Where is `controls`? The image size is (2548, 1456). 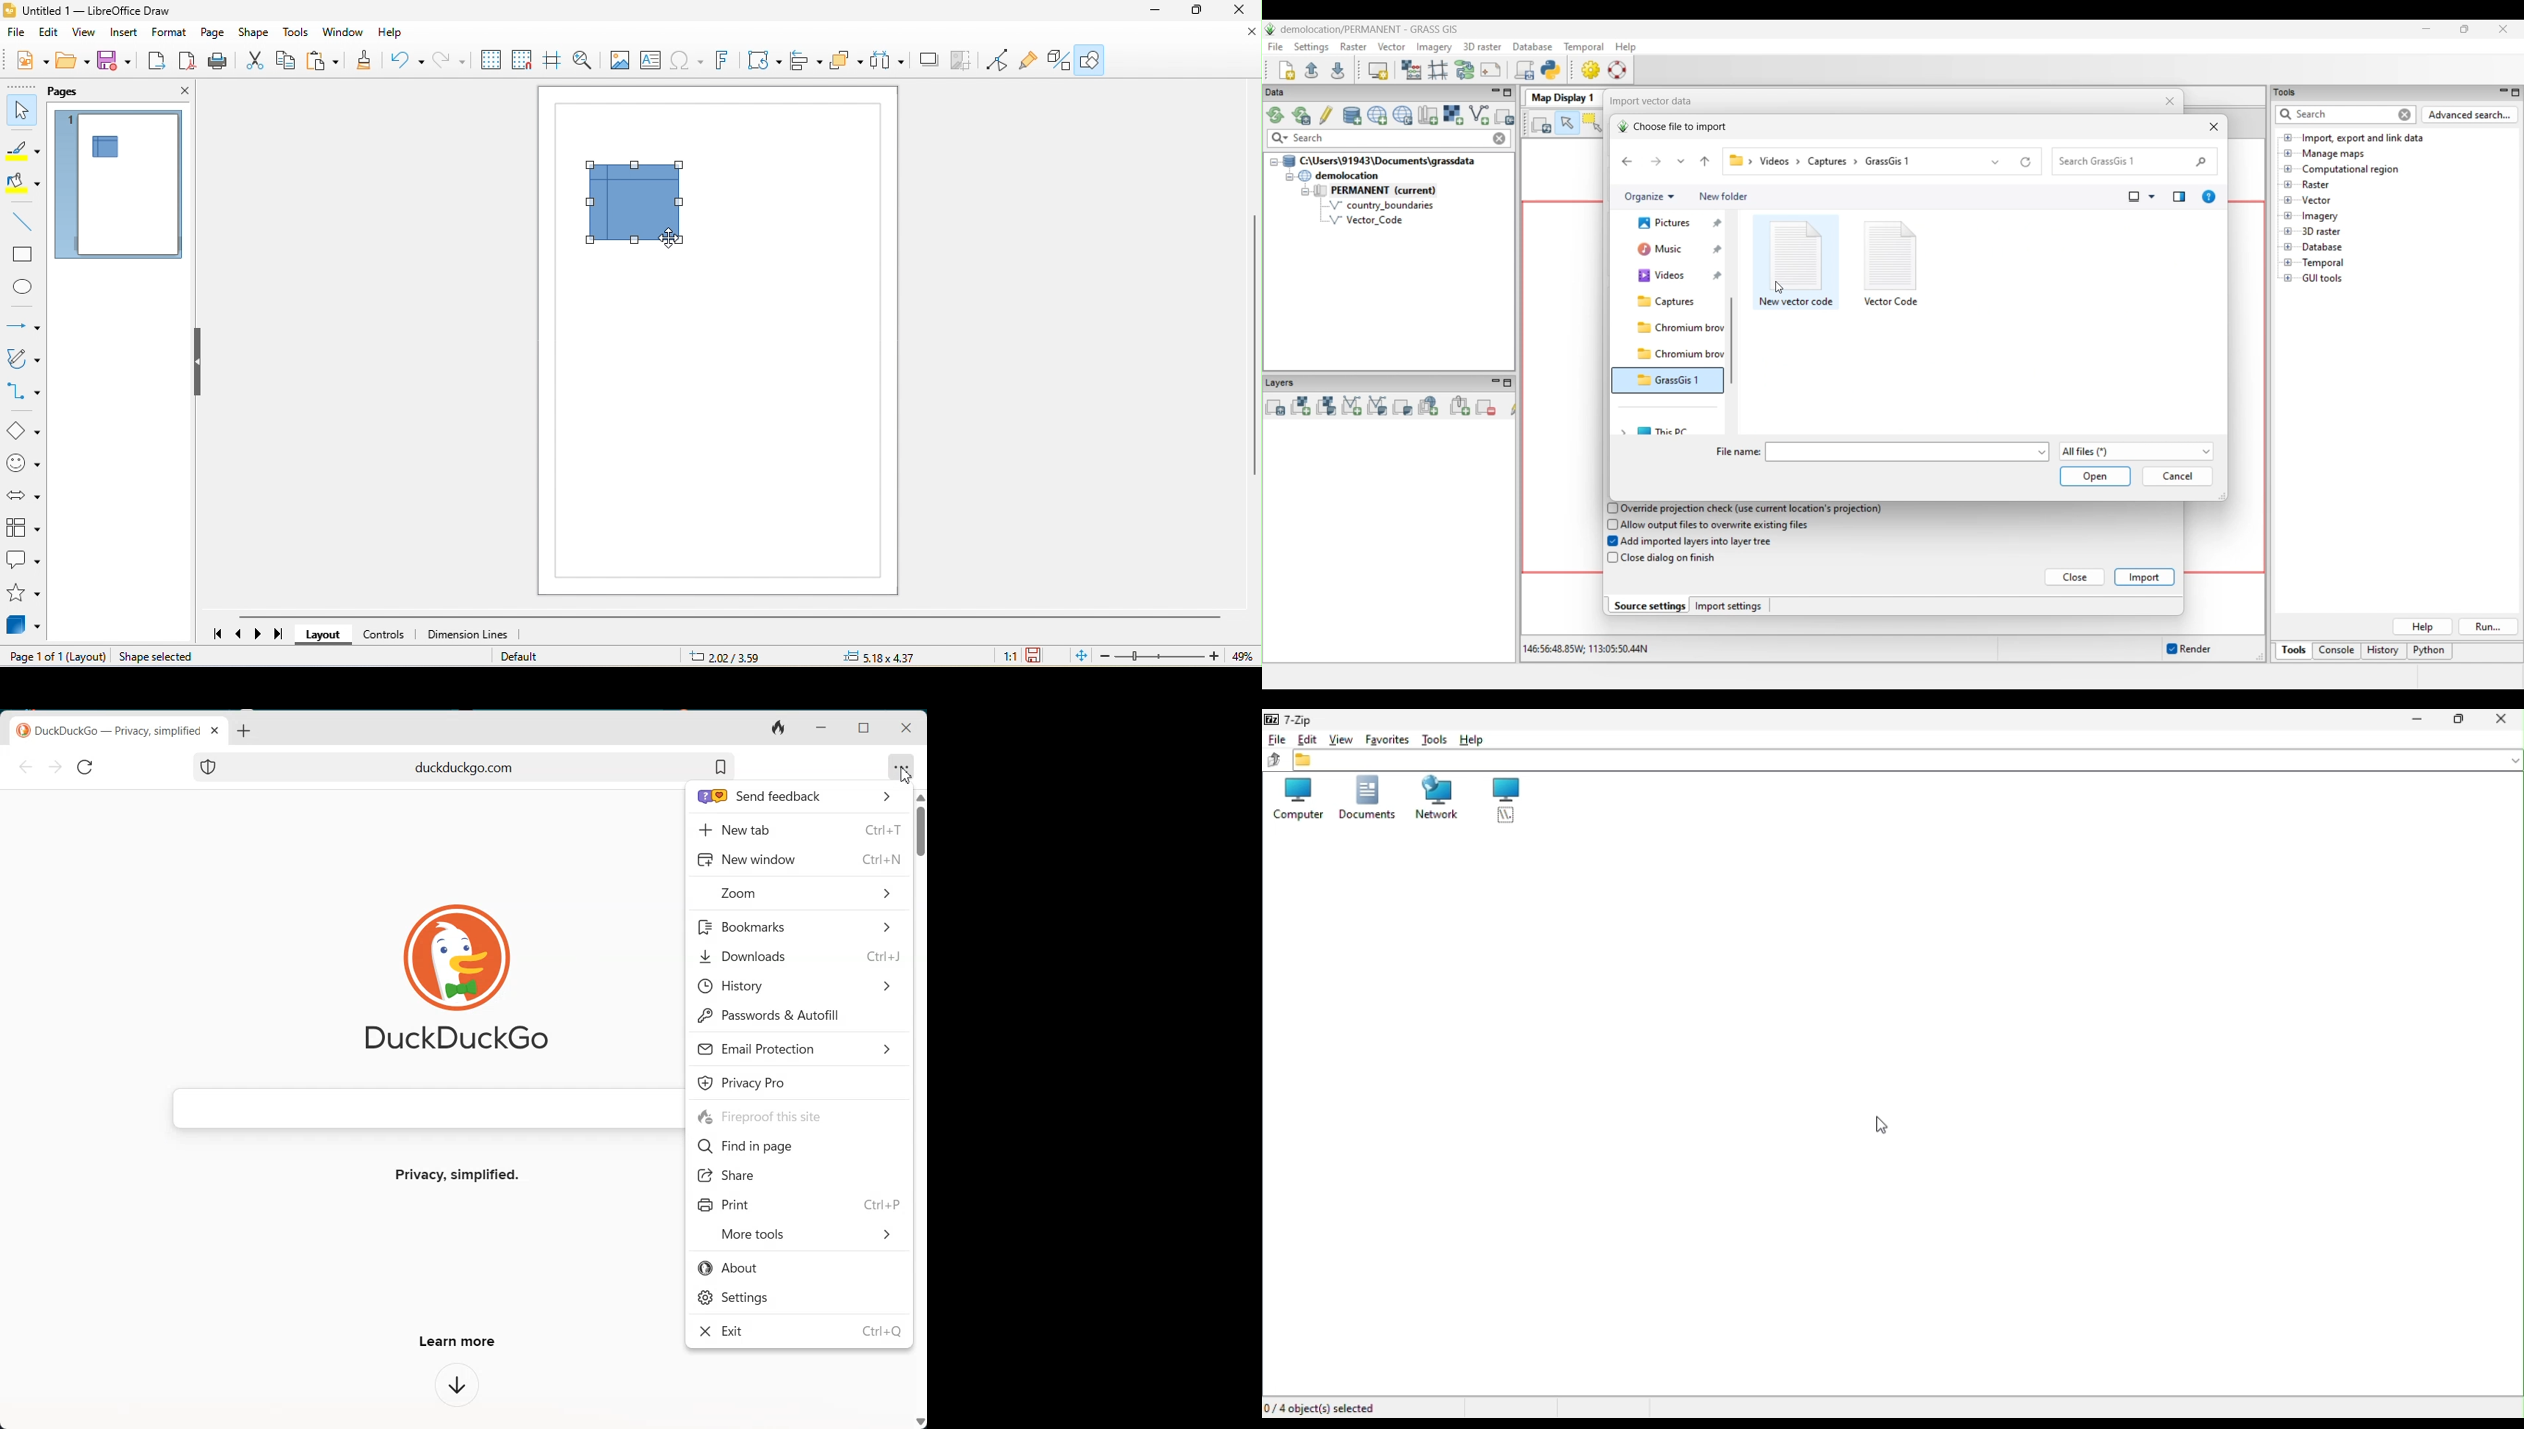
controls is located at coordinates (385, 634).